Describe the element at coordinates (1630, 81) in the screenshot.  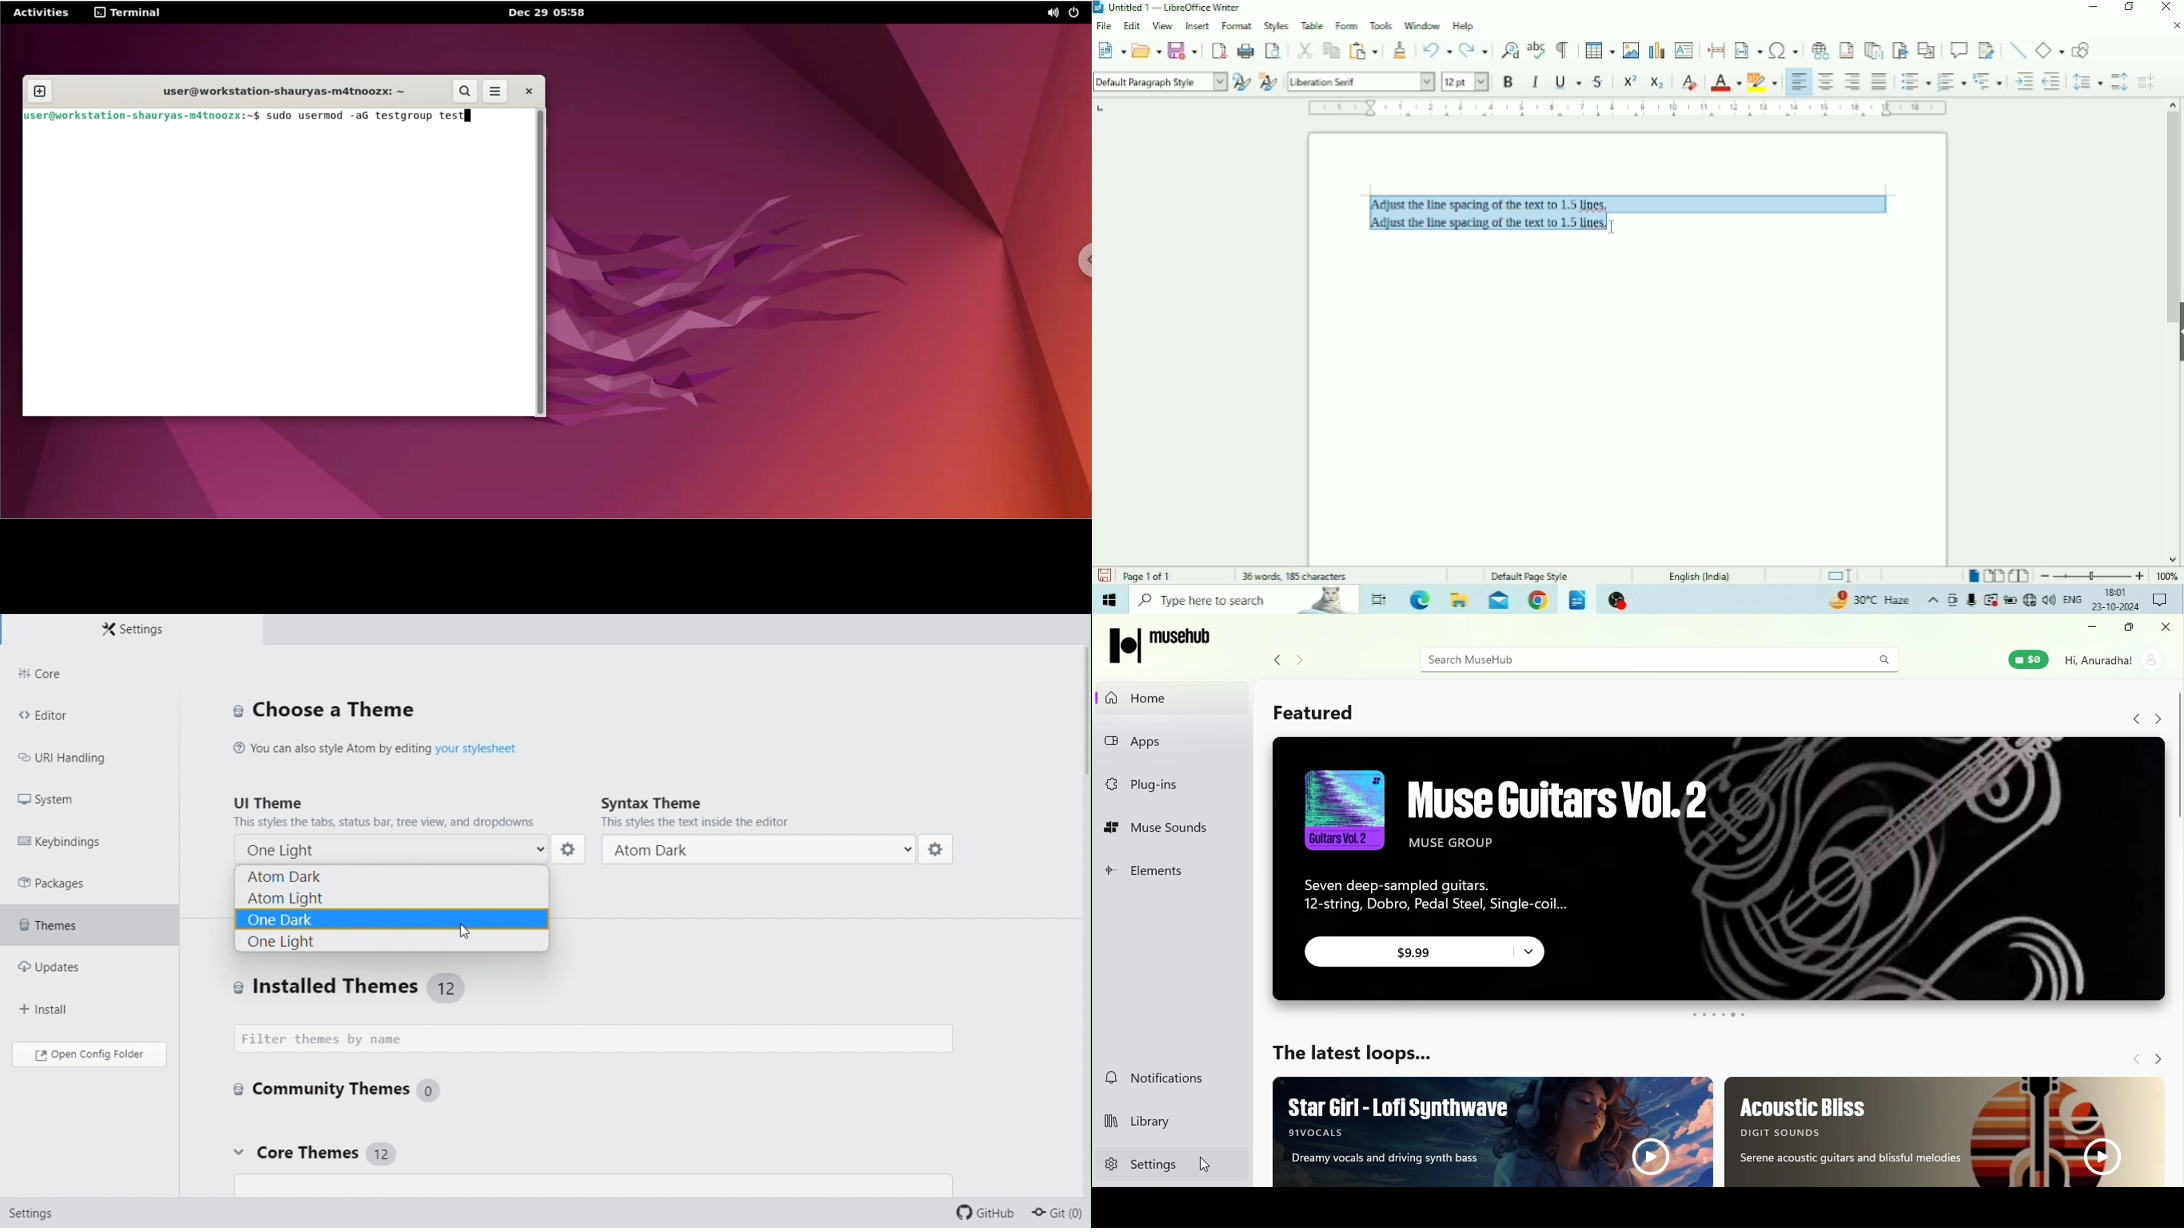
I see `Superscript` at that location.